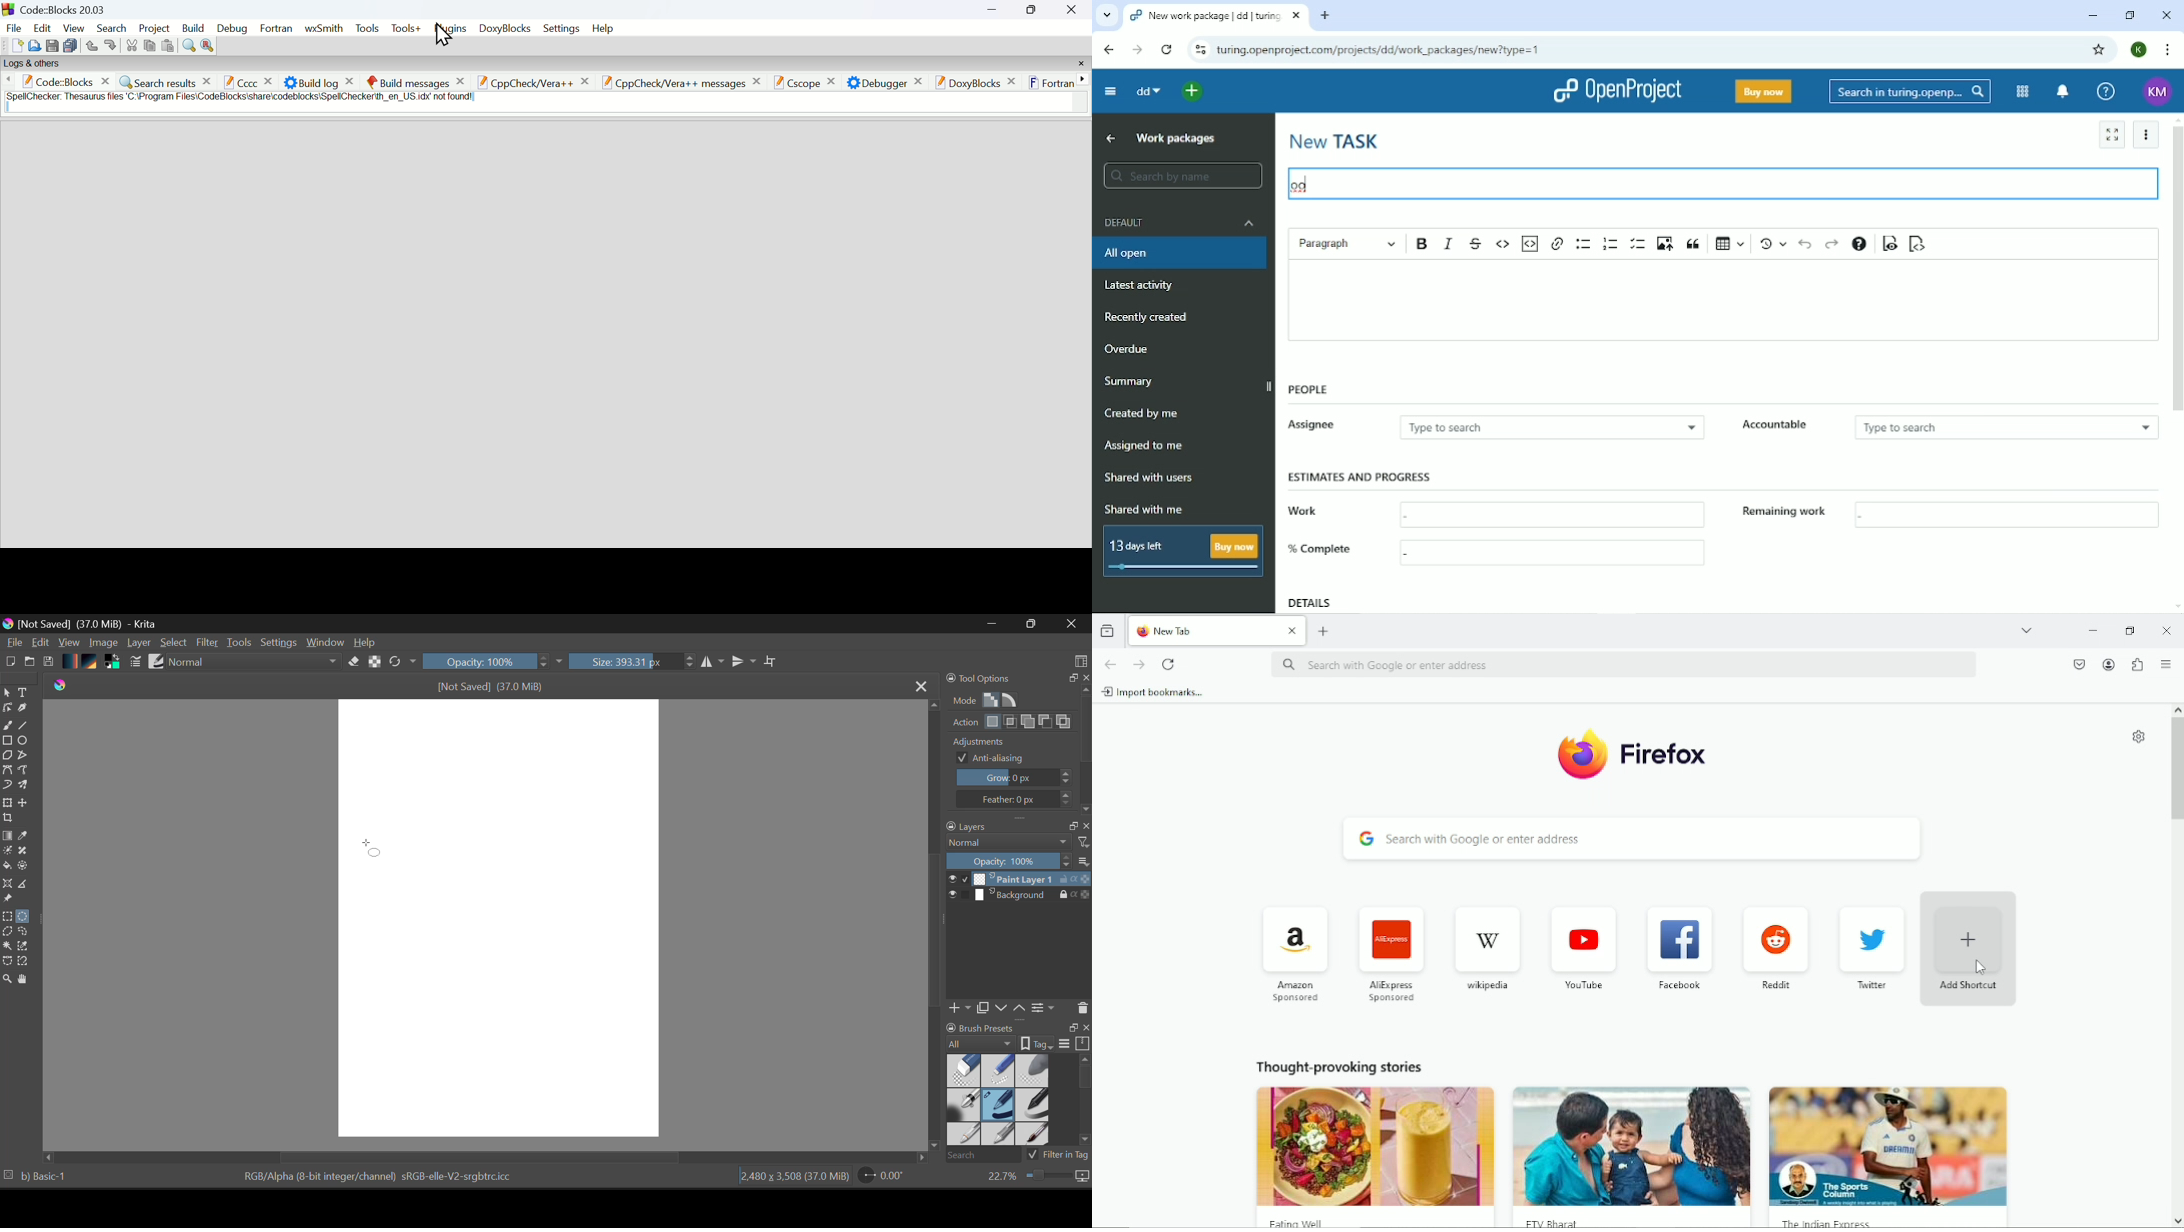 The width and height of the screenshot is (2184, 1232). Describe the element at coordinates (490, 686) in the screenshot. I see `File Name & size` at that location.